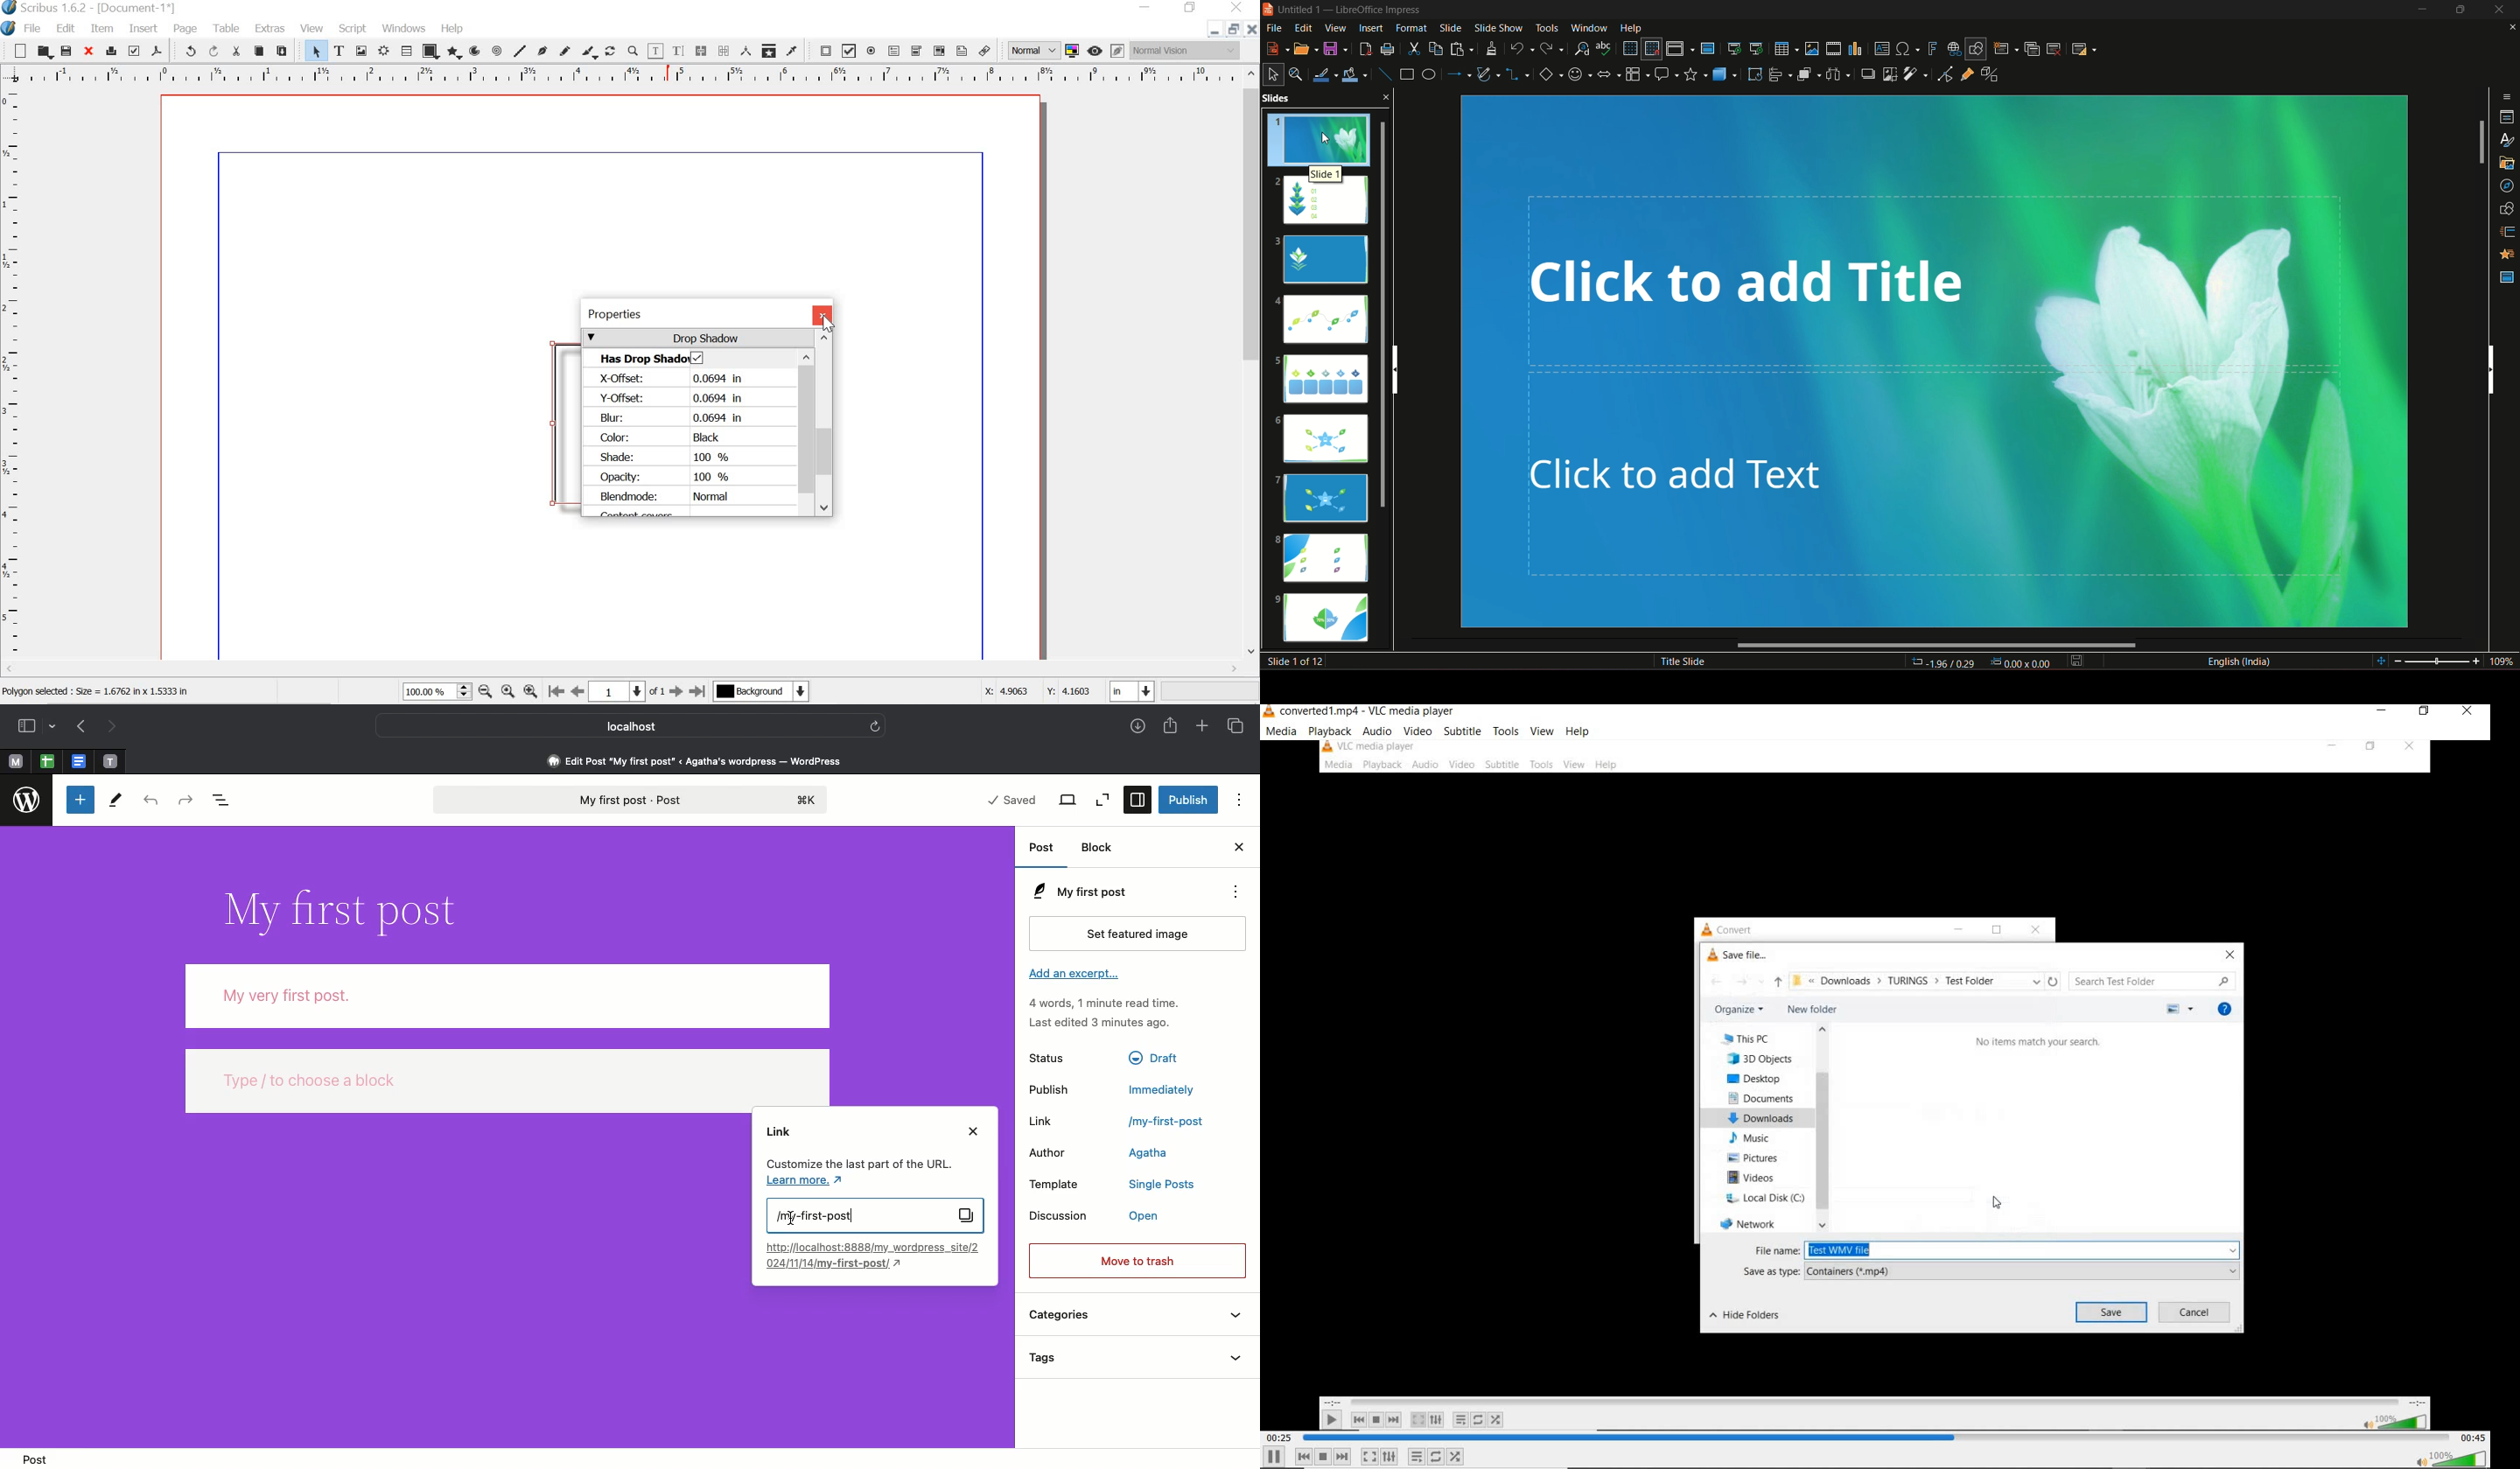  I want to click on pdf combo box, so click(914, 51).